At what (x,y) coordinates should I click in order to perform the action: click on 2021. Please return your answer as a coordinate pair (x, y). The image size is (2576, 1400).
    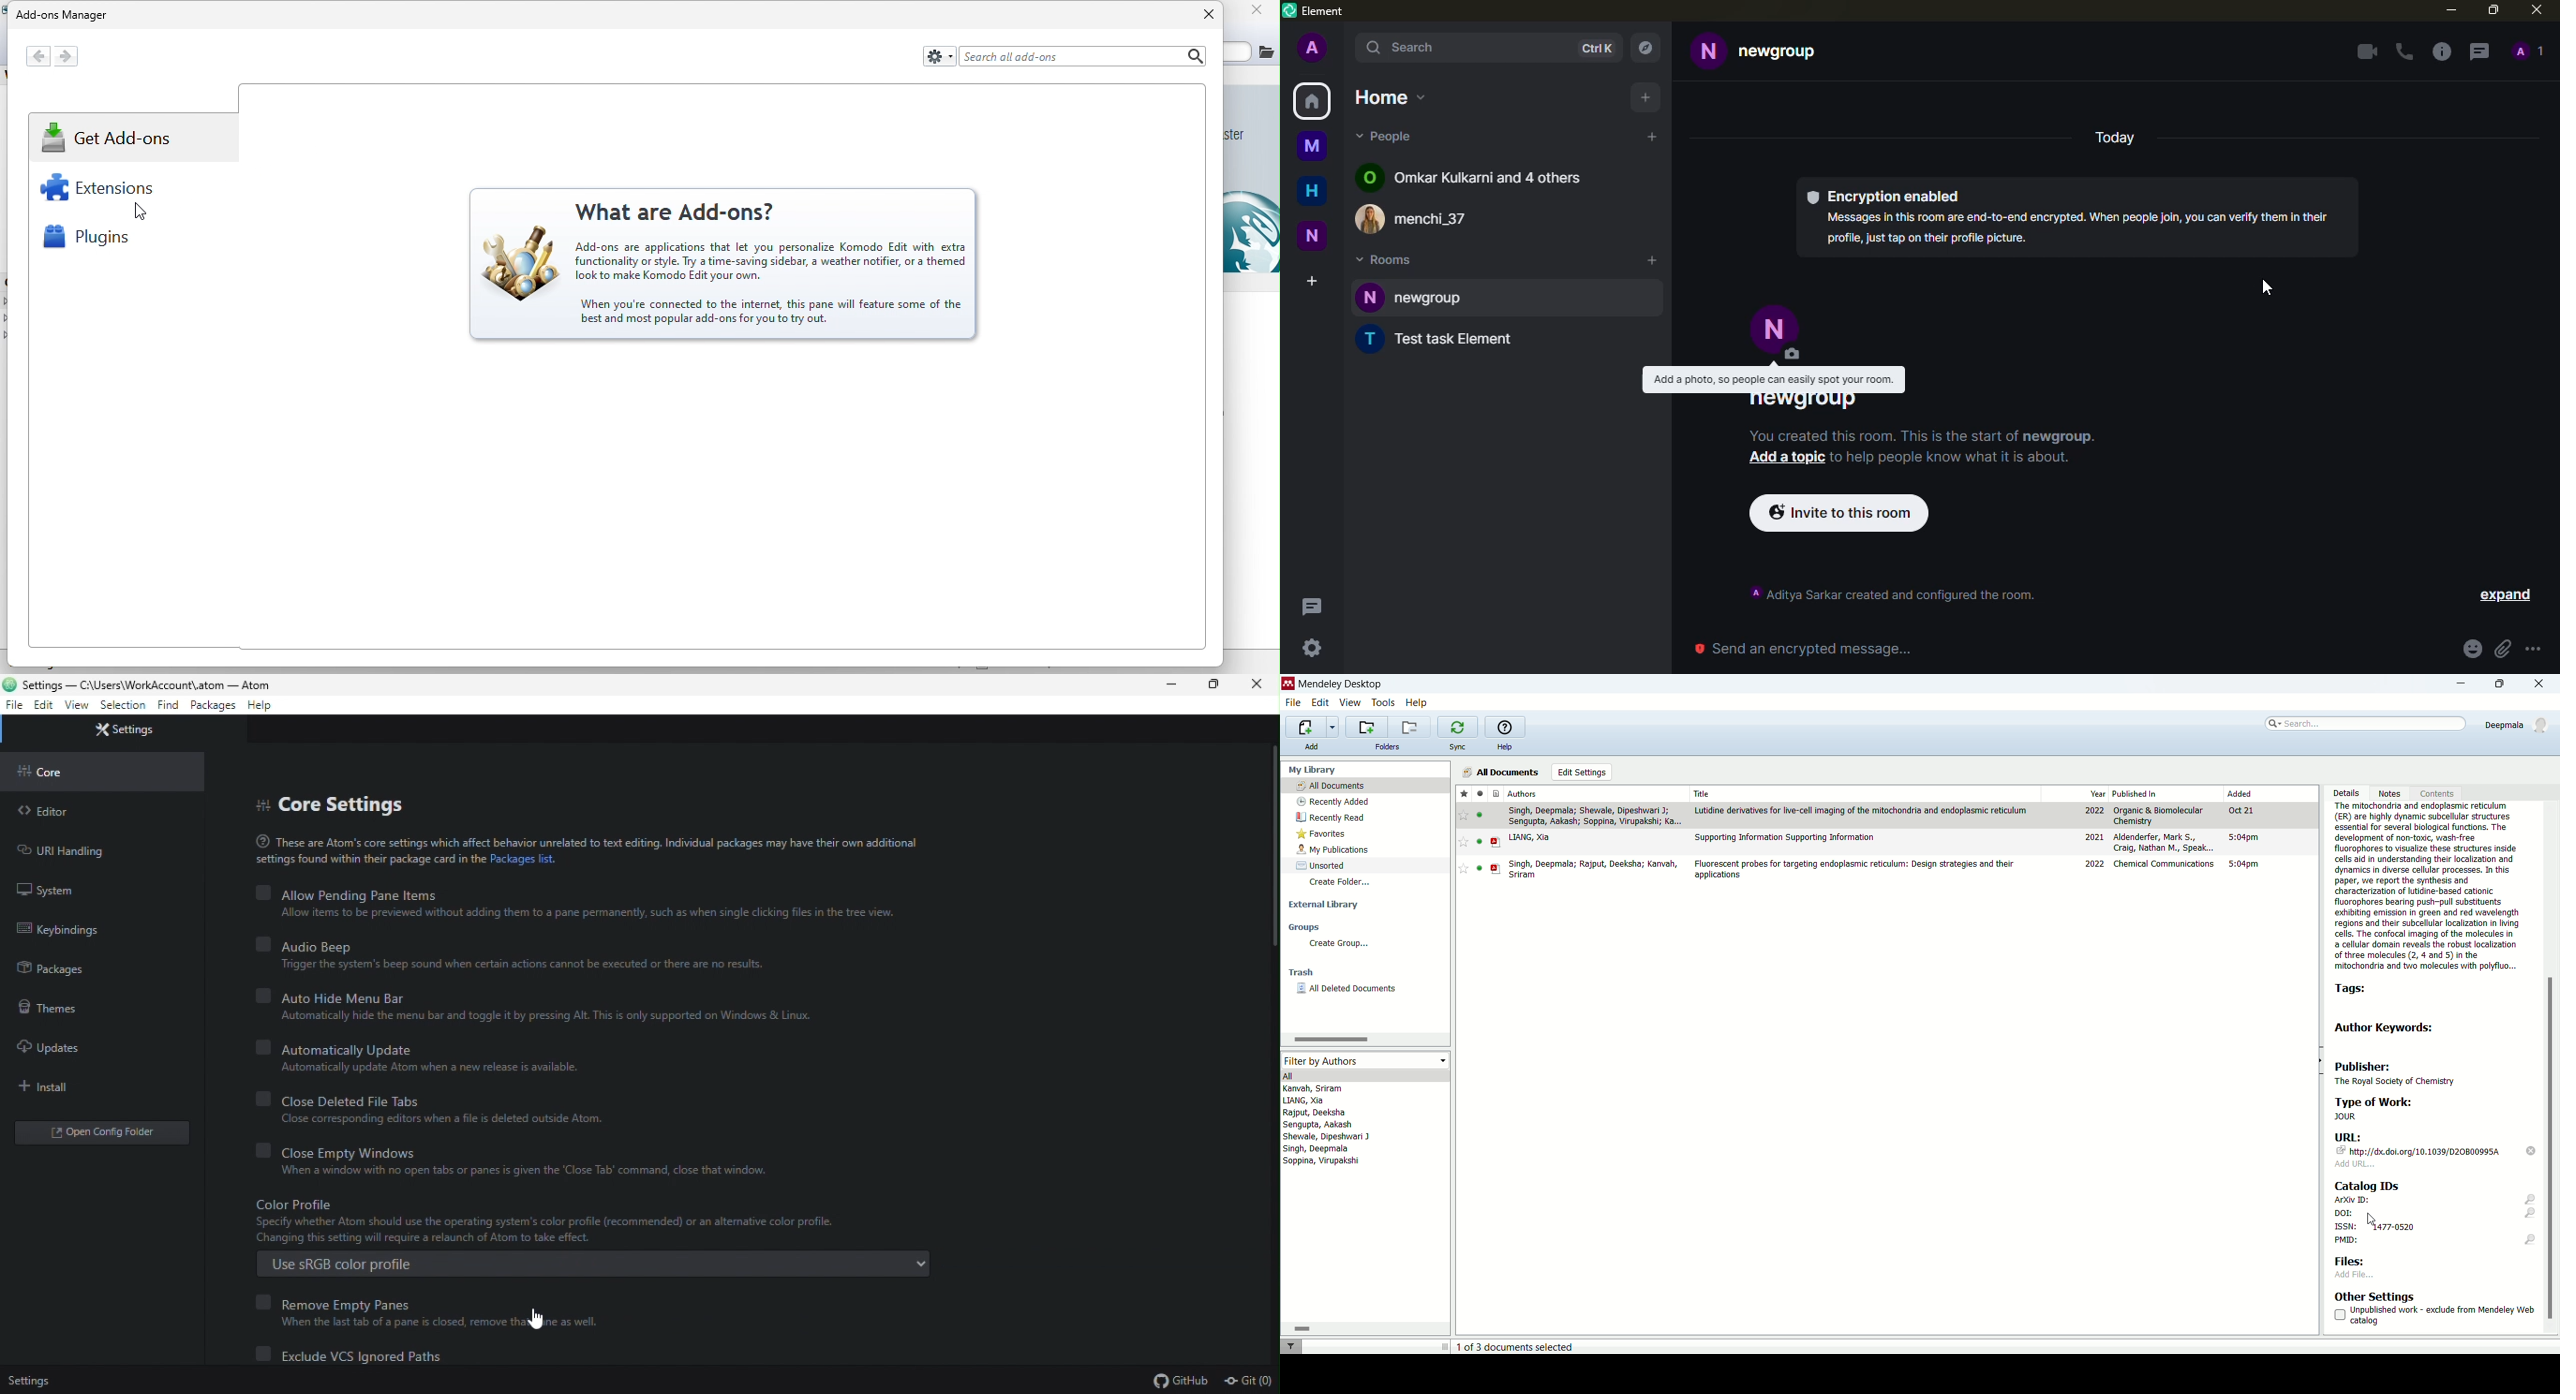
    Looking at the image, I should click on (2094, 837).